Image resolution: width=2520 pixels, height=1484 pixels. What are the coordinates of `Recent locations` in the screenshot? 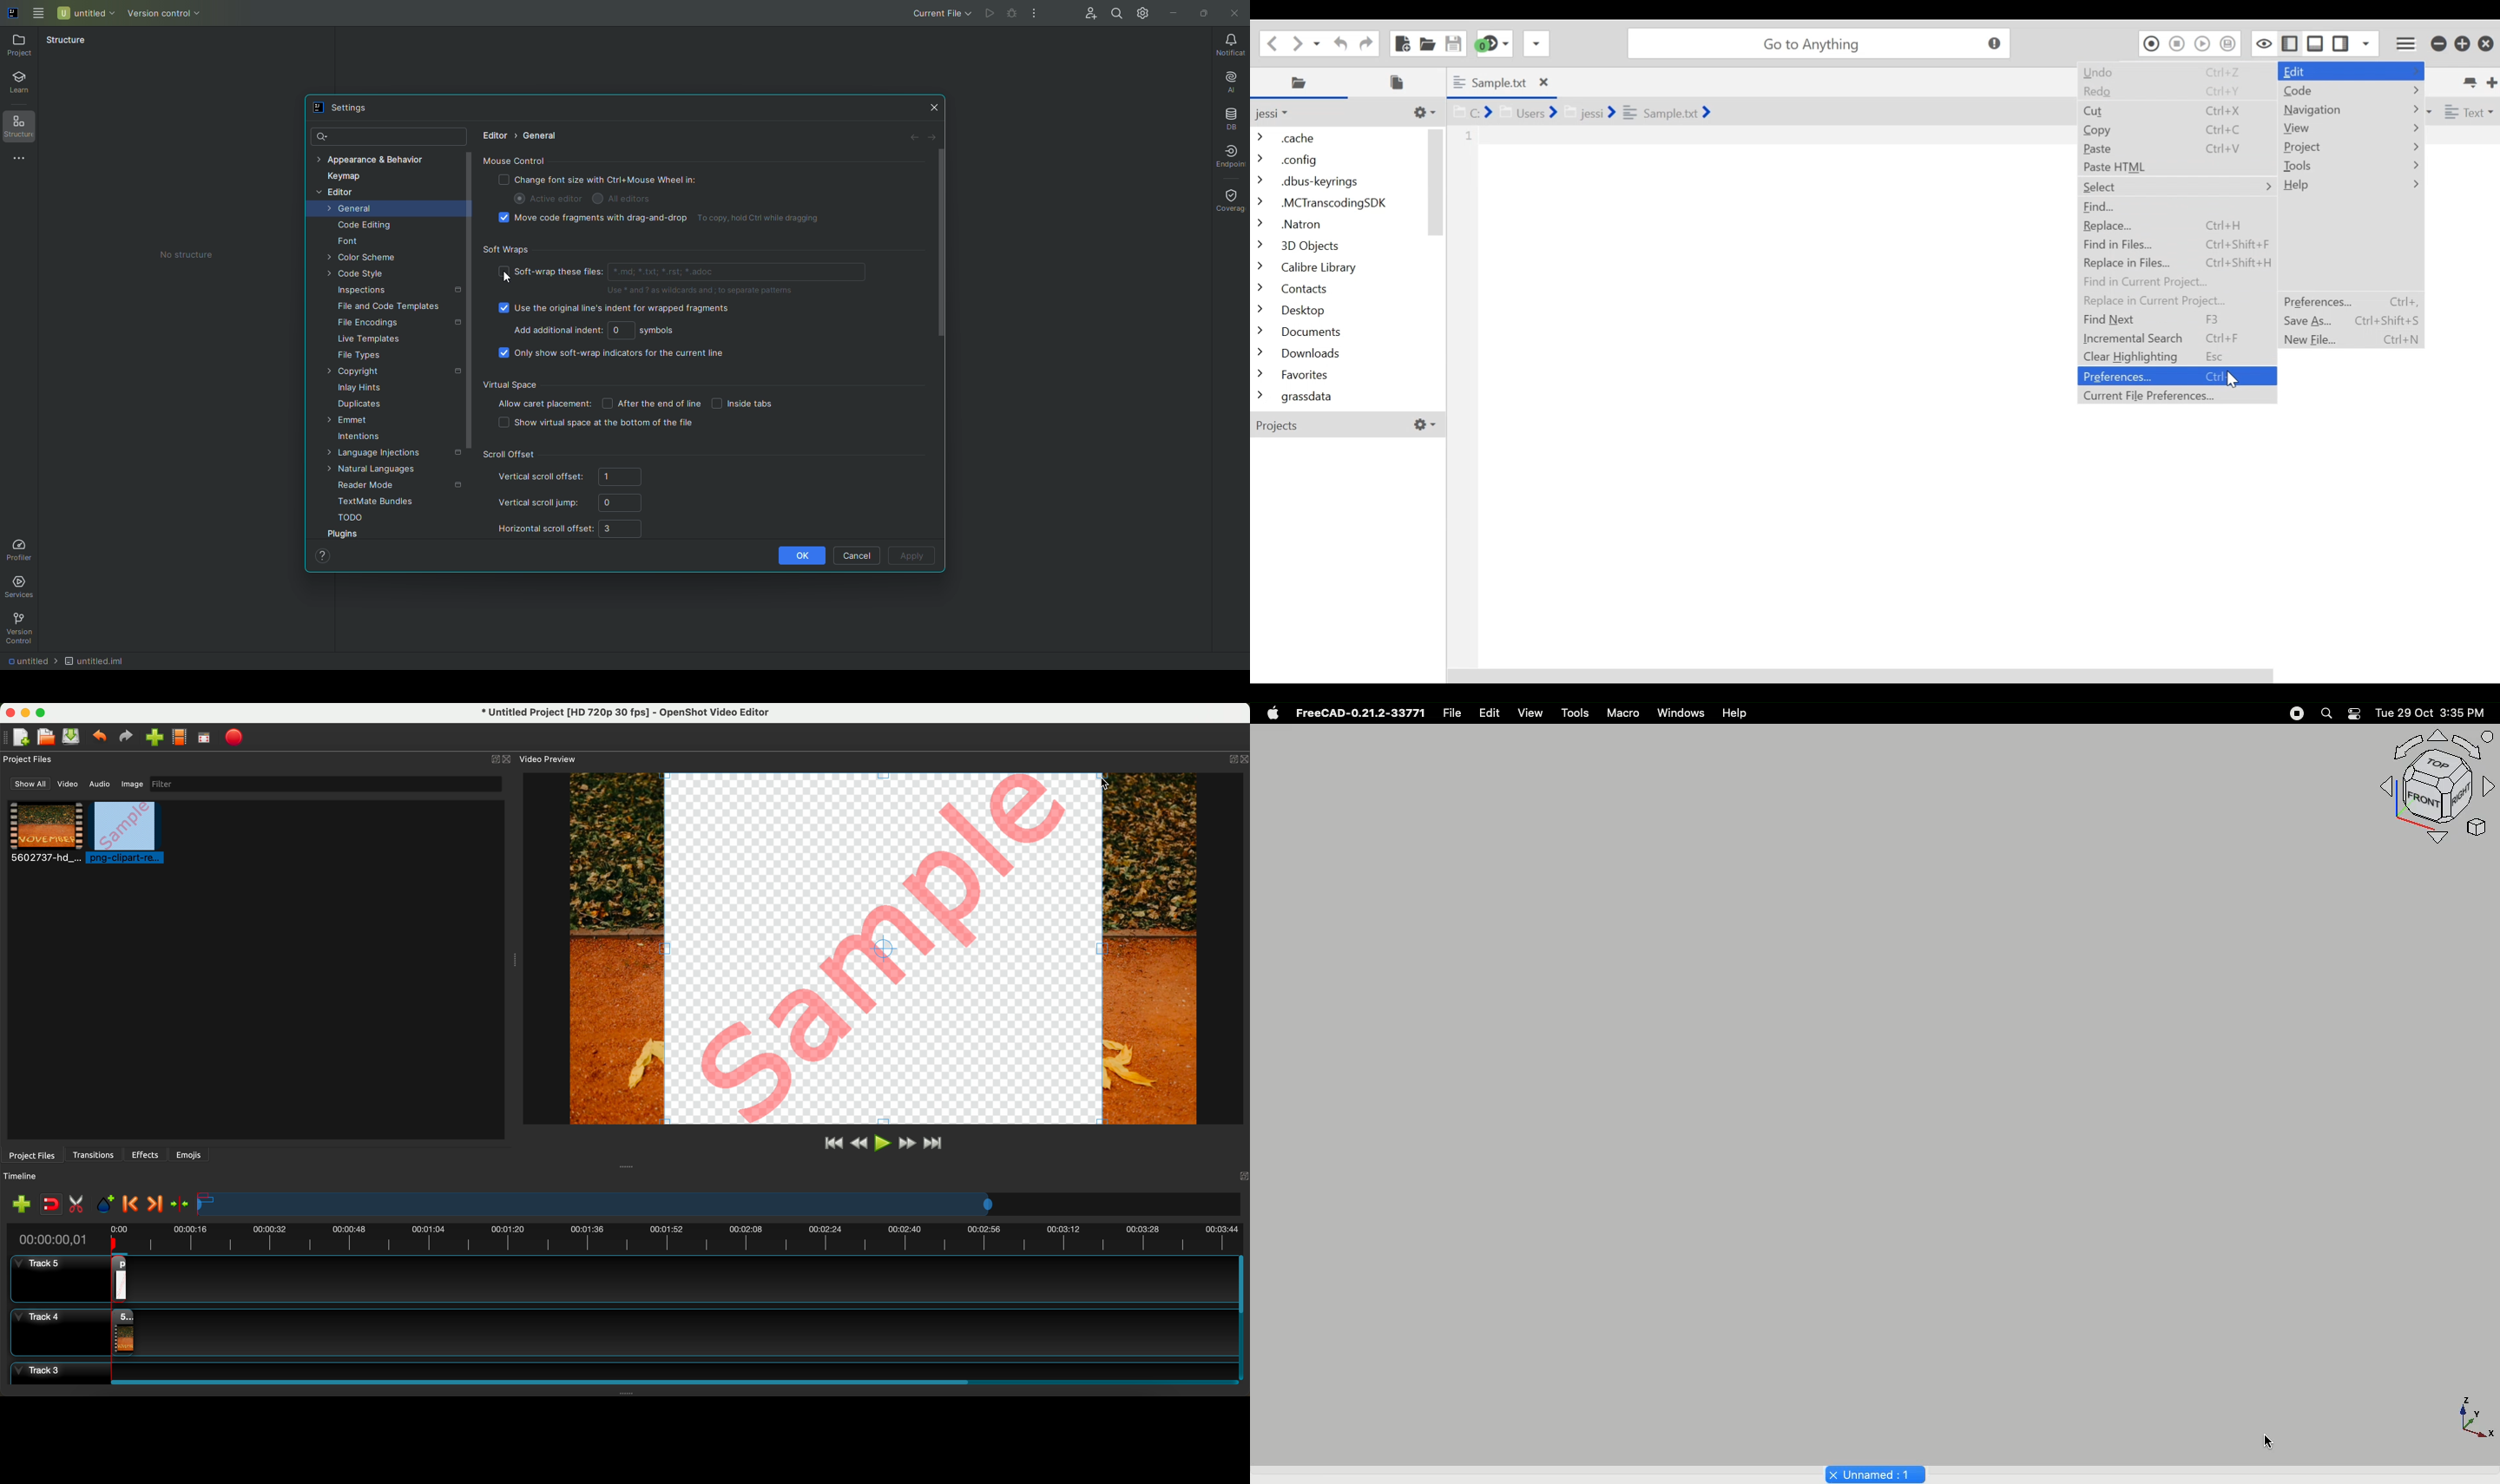 It's located at (1318, 42).